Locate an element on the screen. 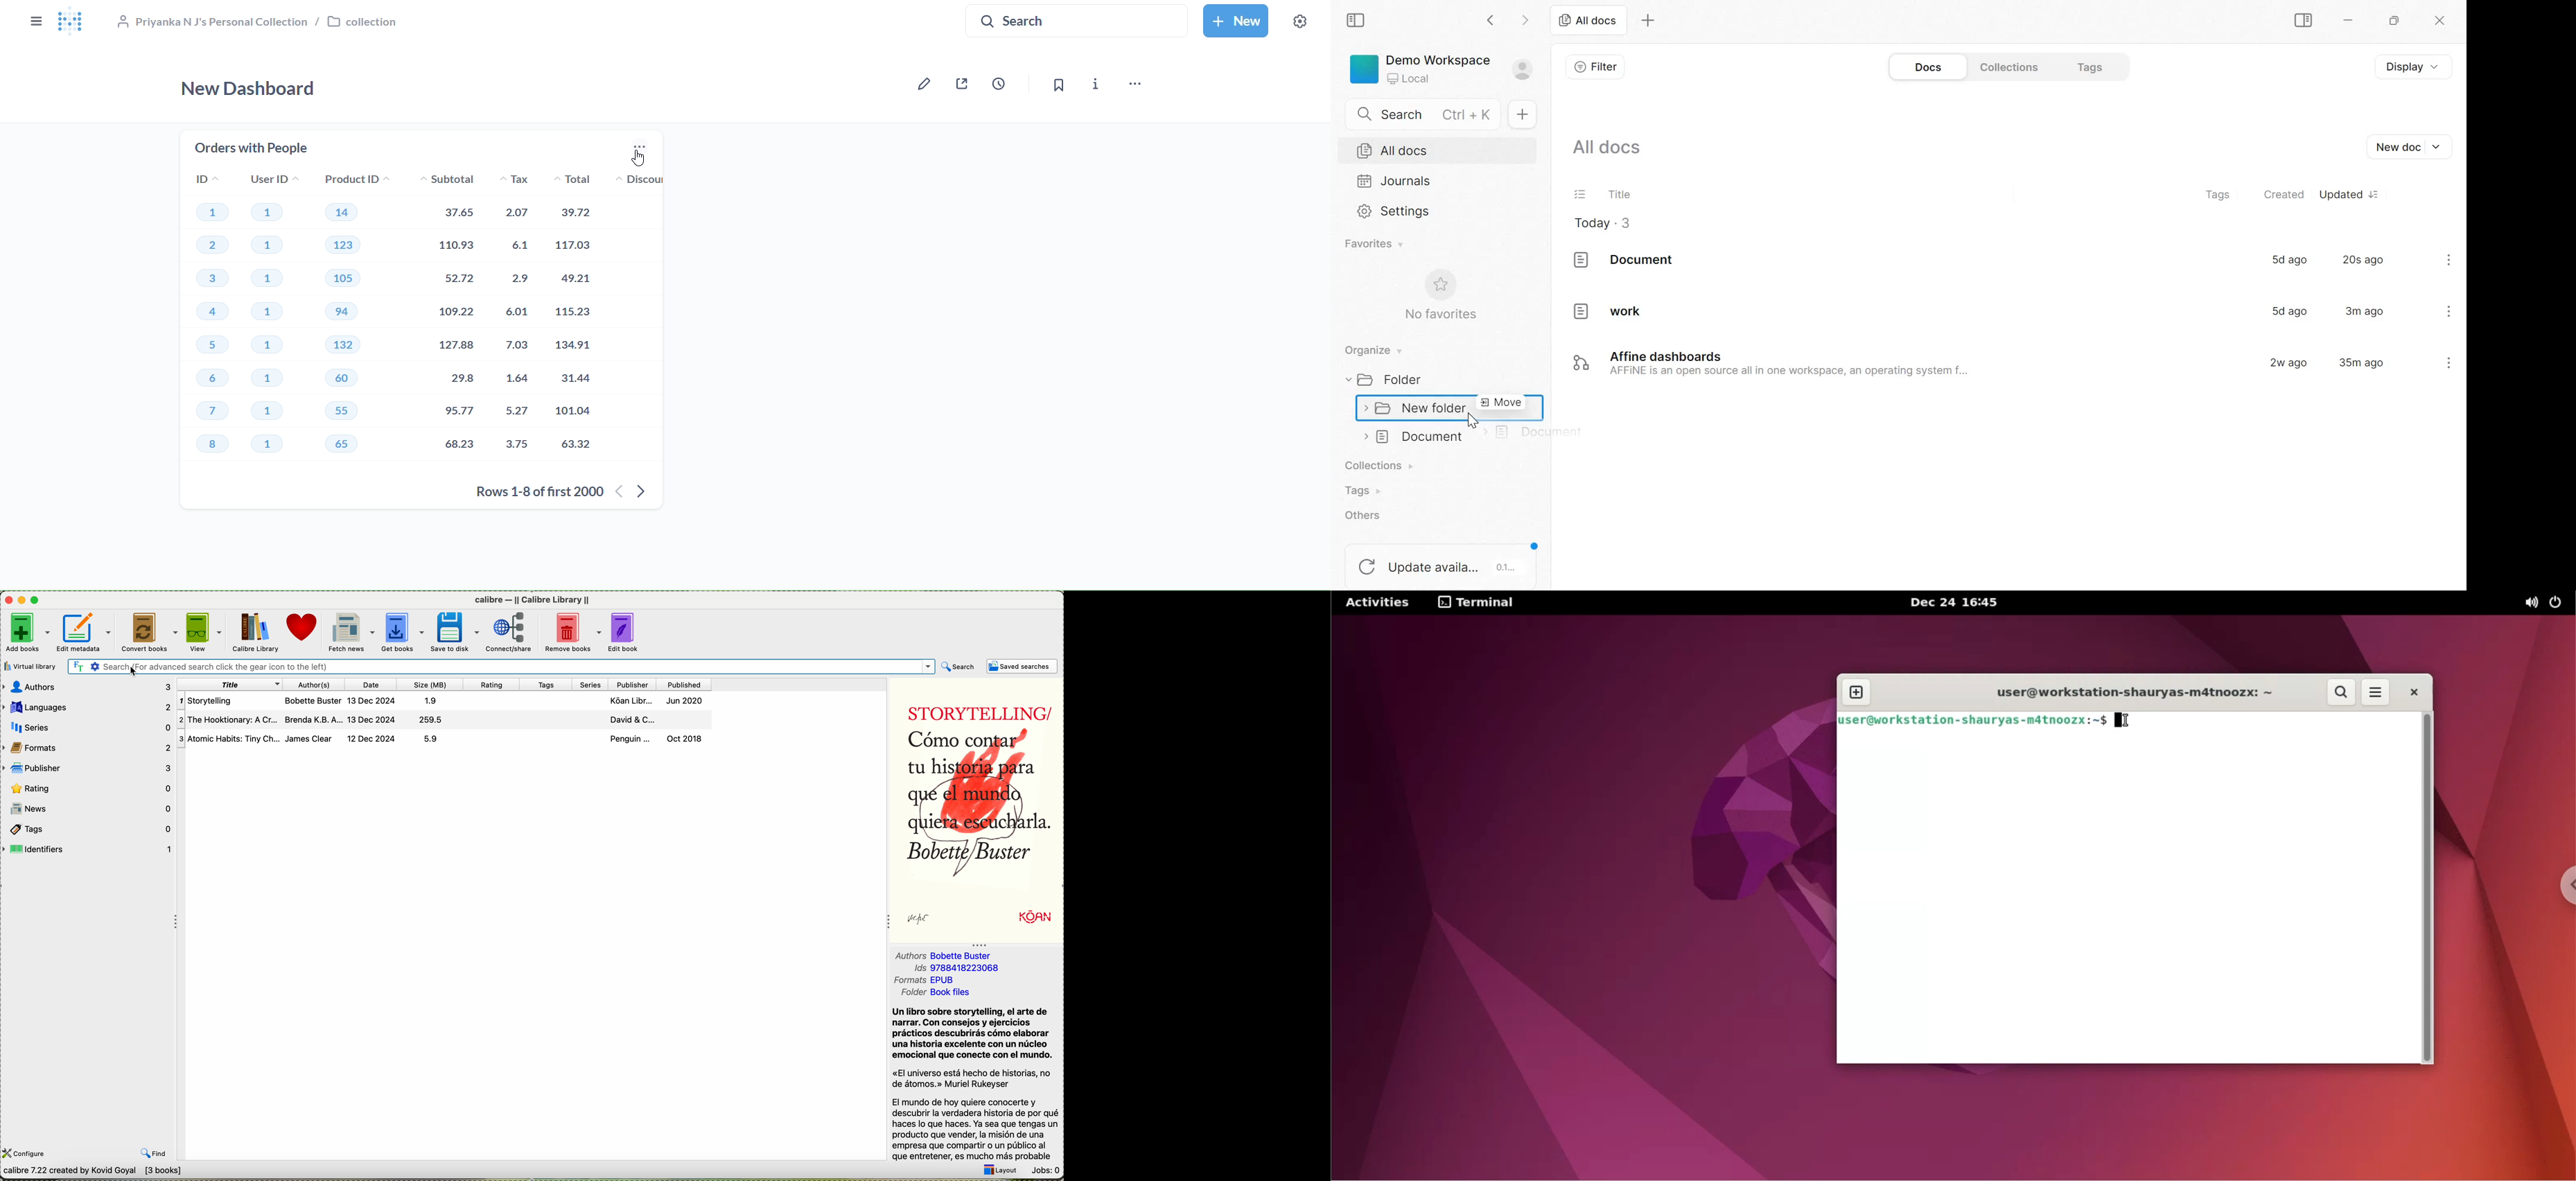  Penguin is located at coordinates (630, 738).